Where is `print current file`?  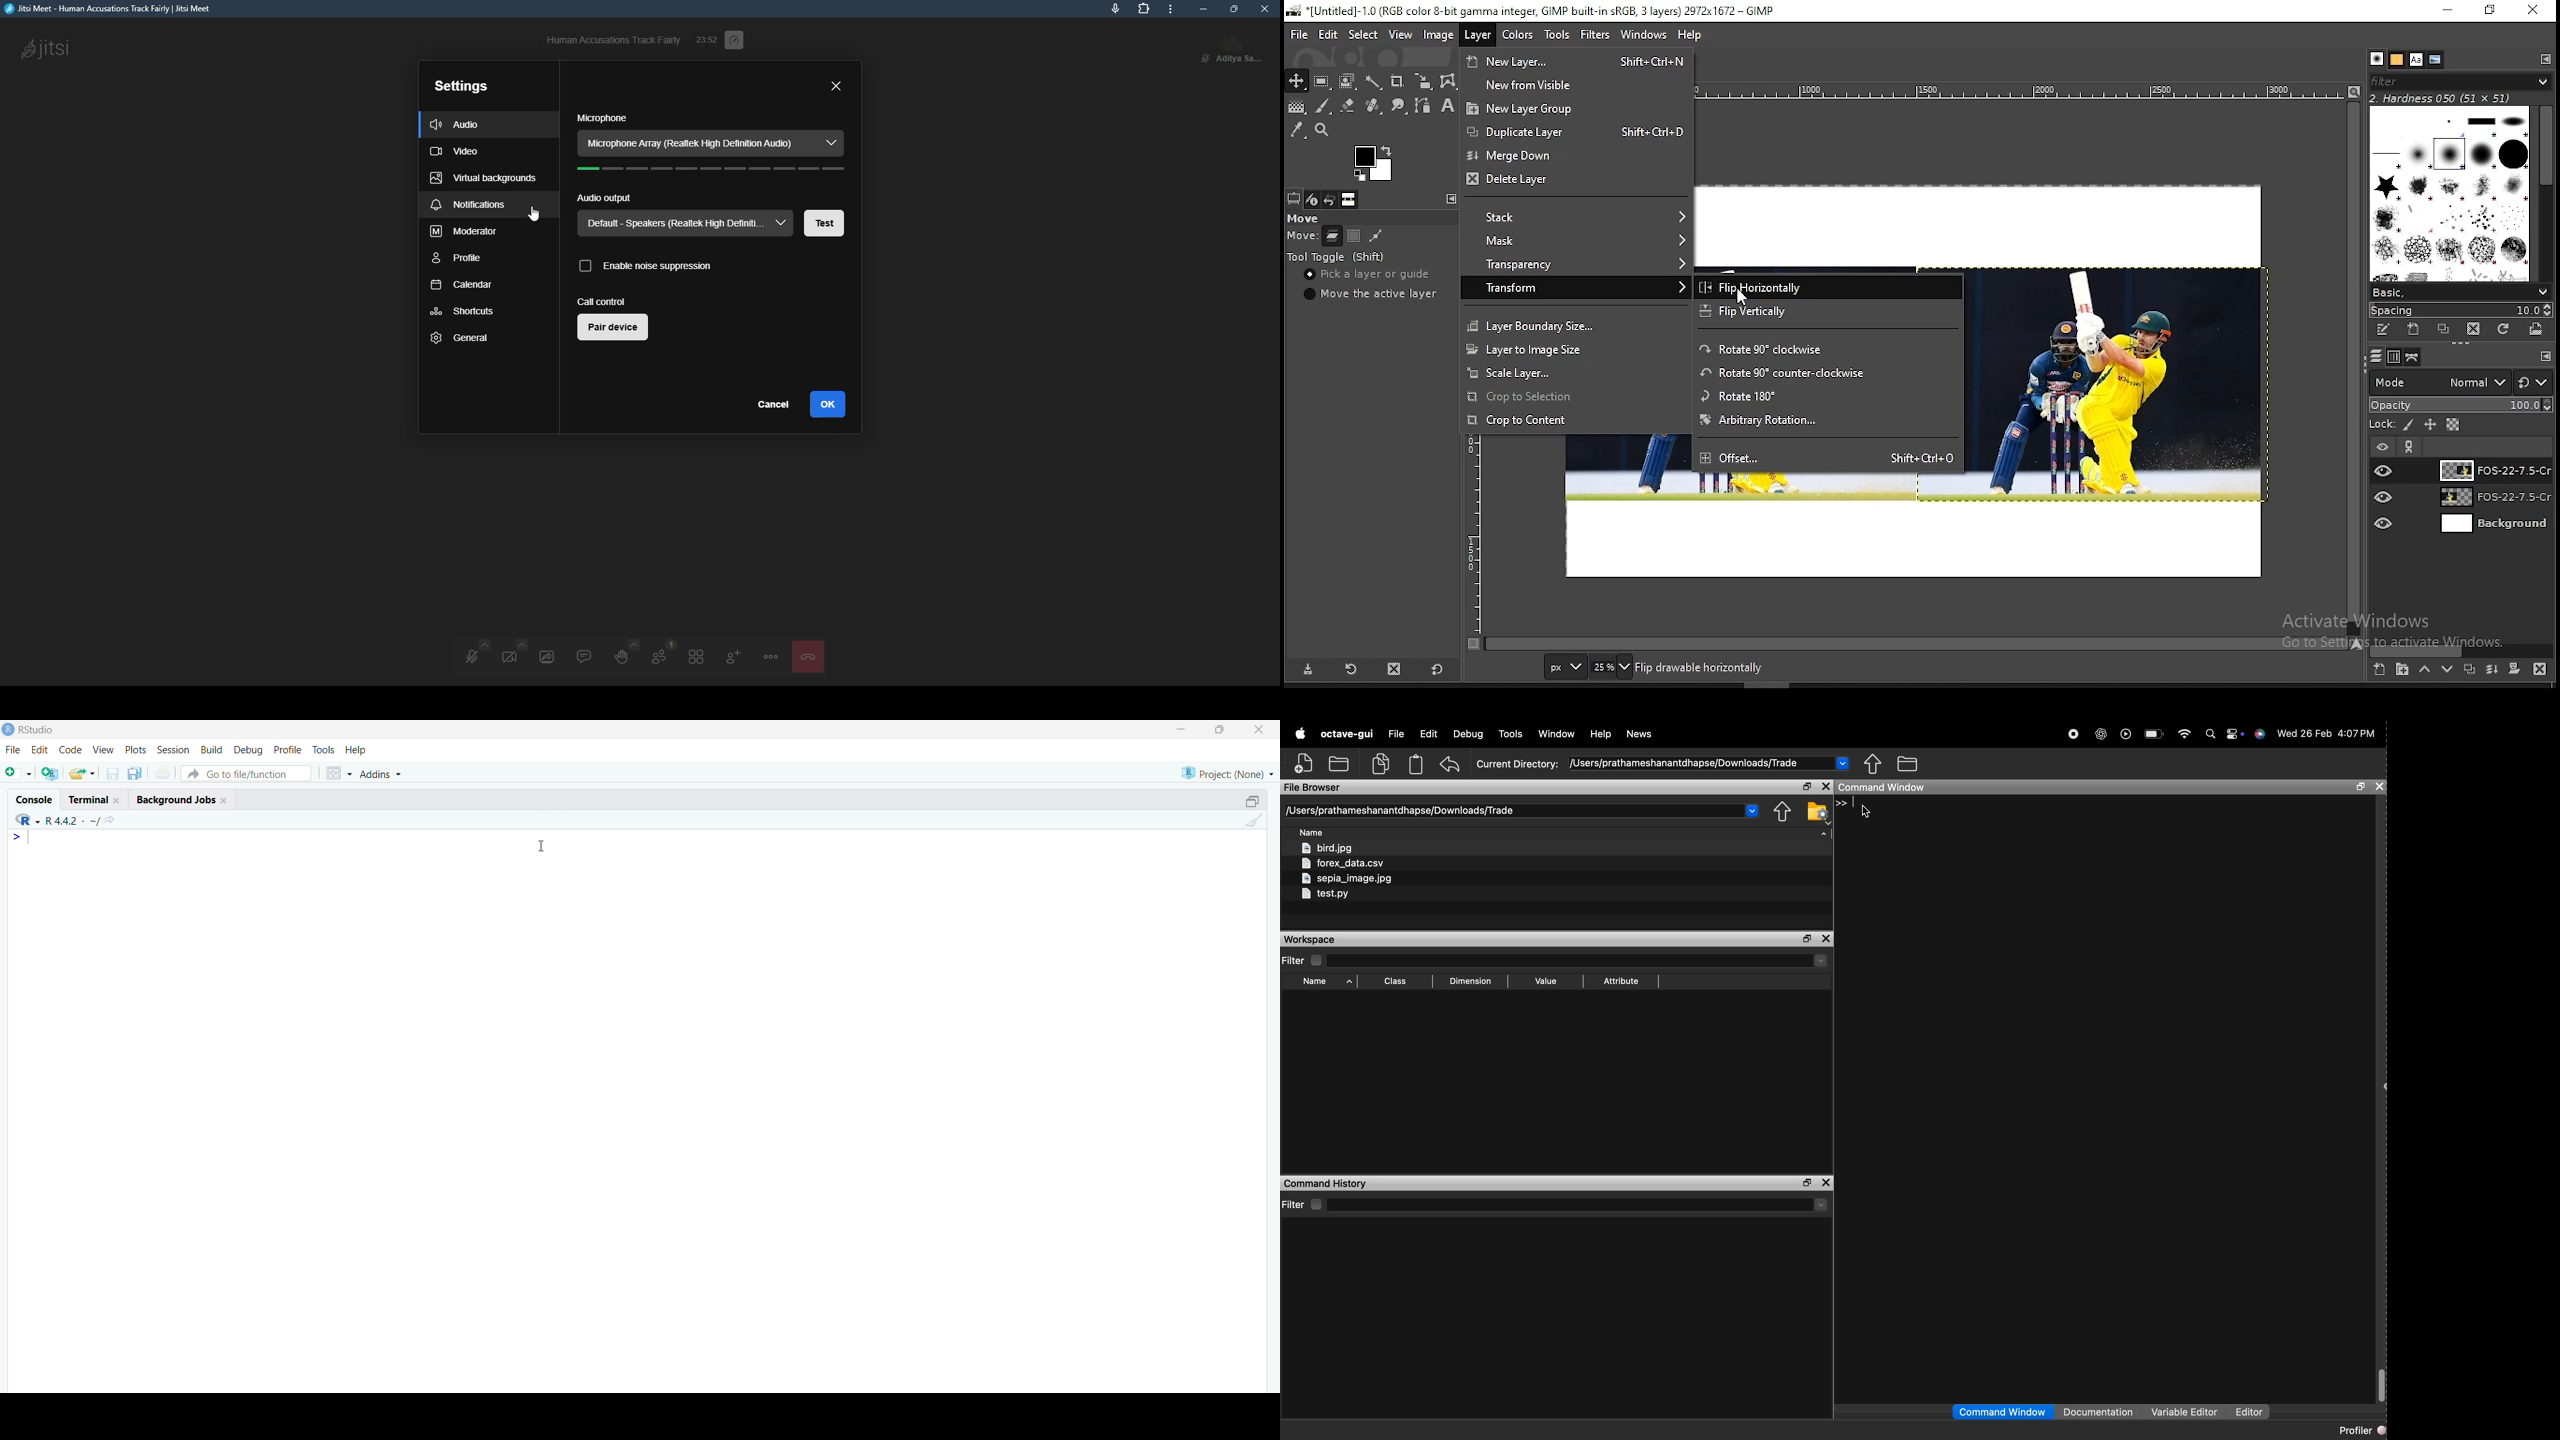 print current file is located at coordinates (161, 773).